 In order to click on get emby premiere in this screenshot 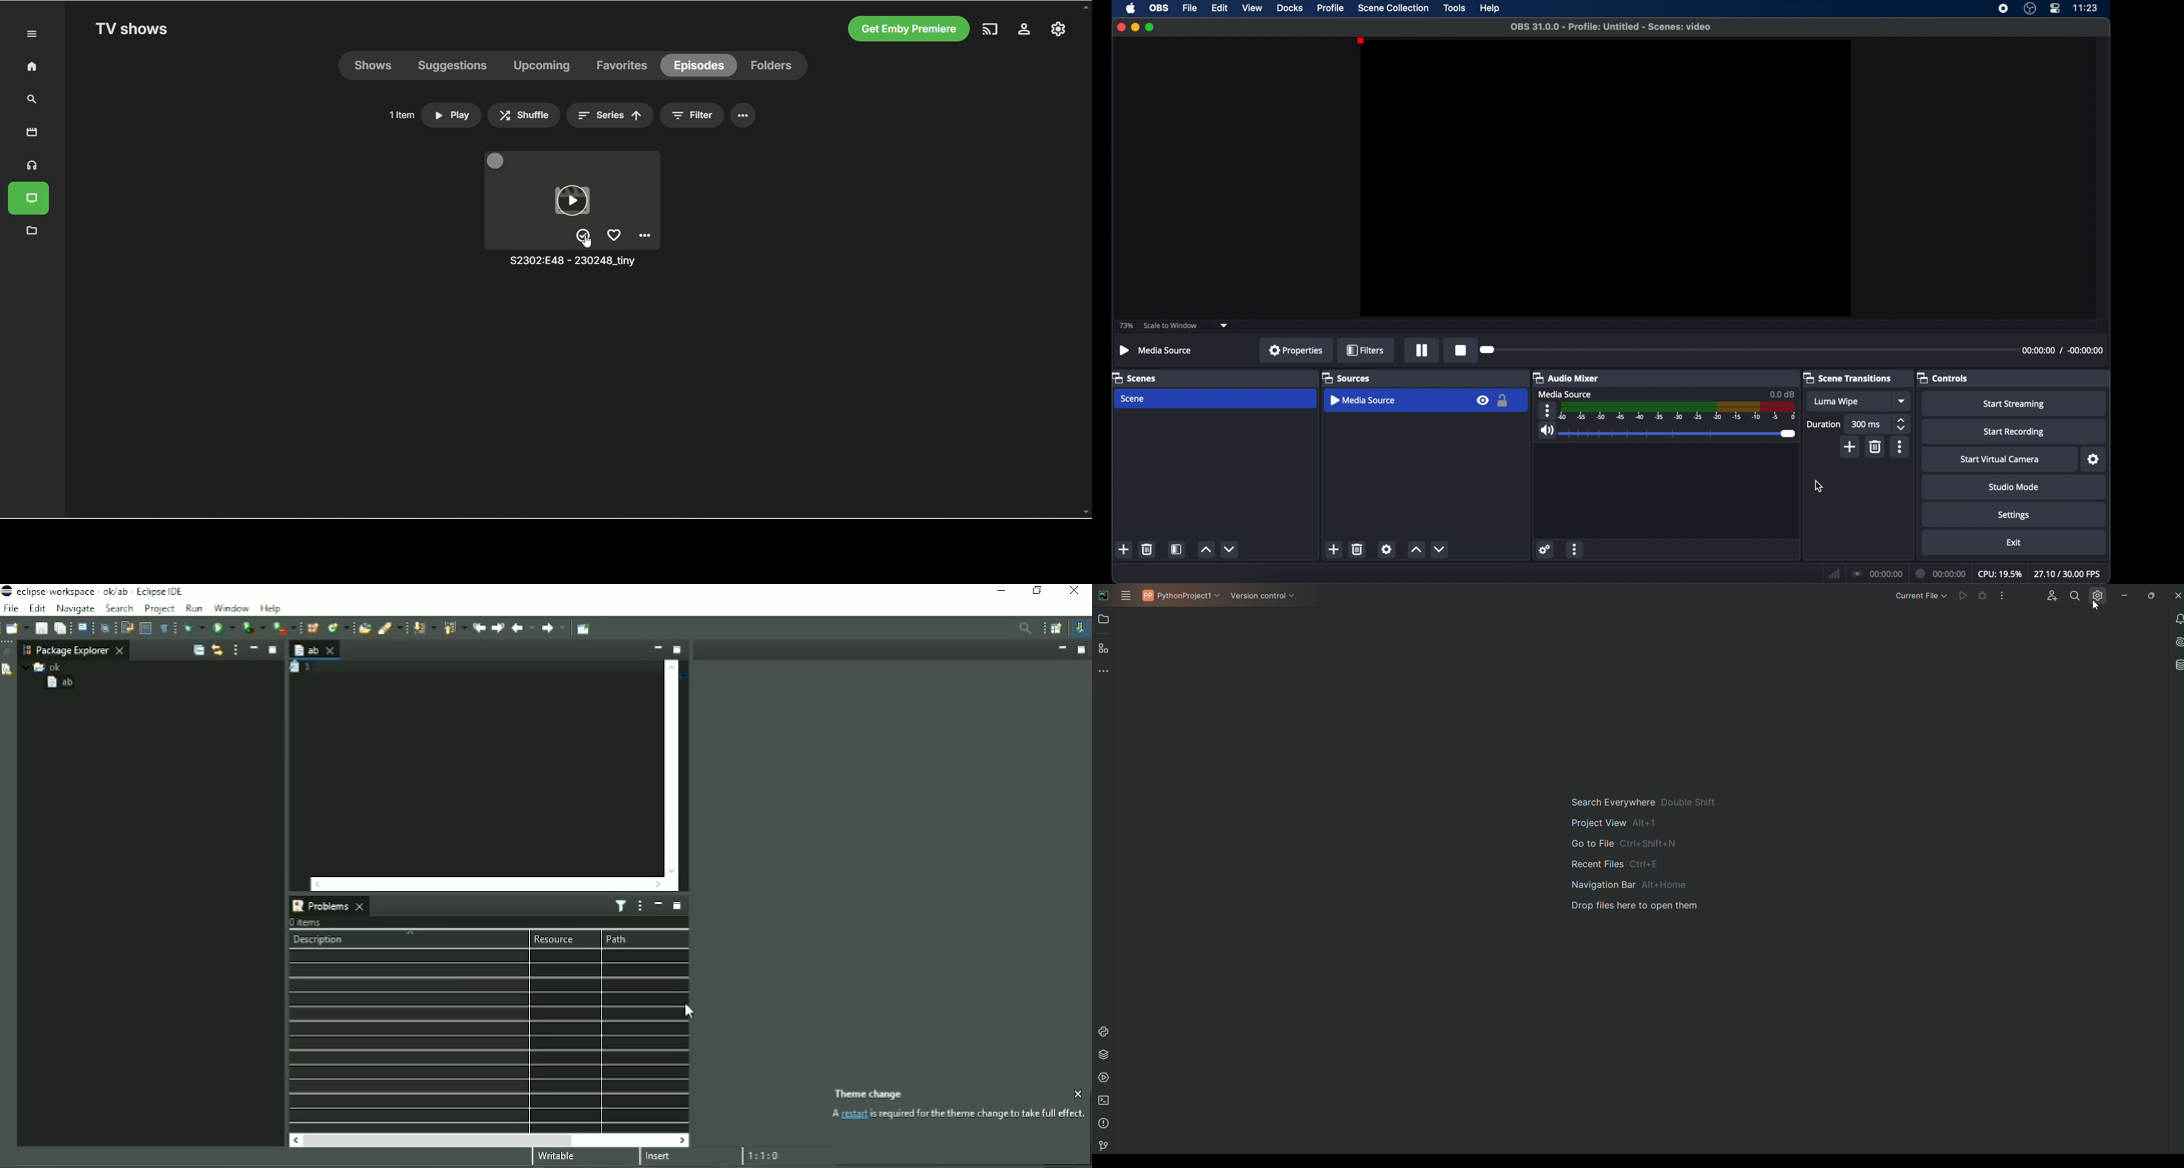, I will do `click(909, 28)`.